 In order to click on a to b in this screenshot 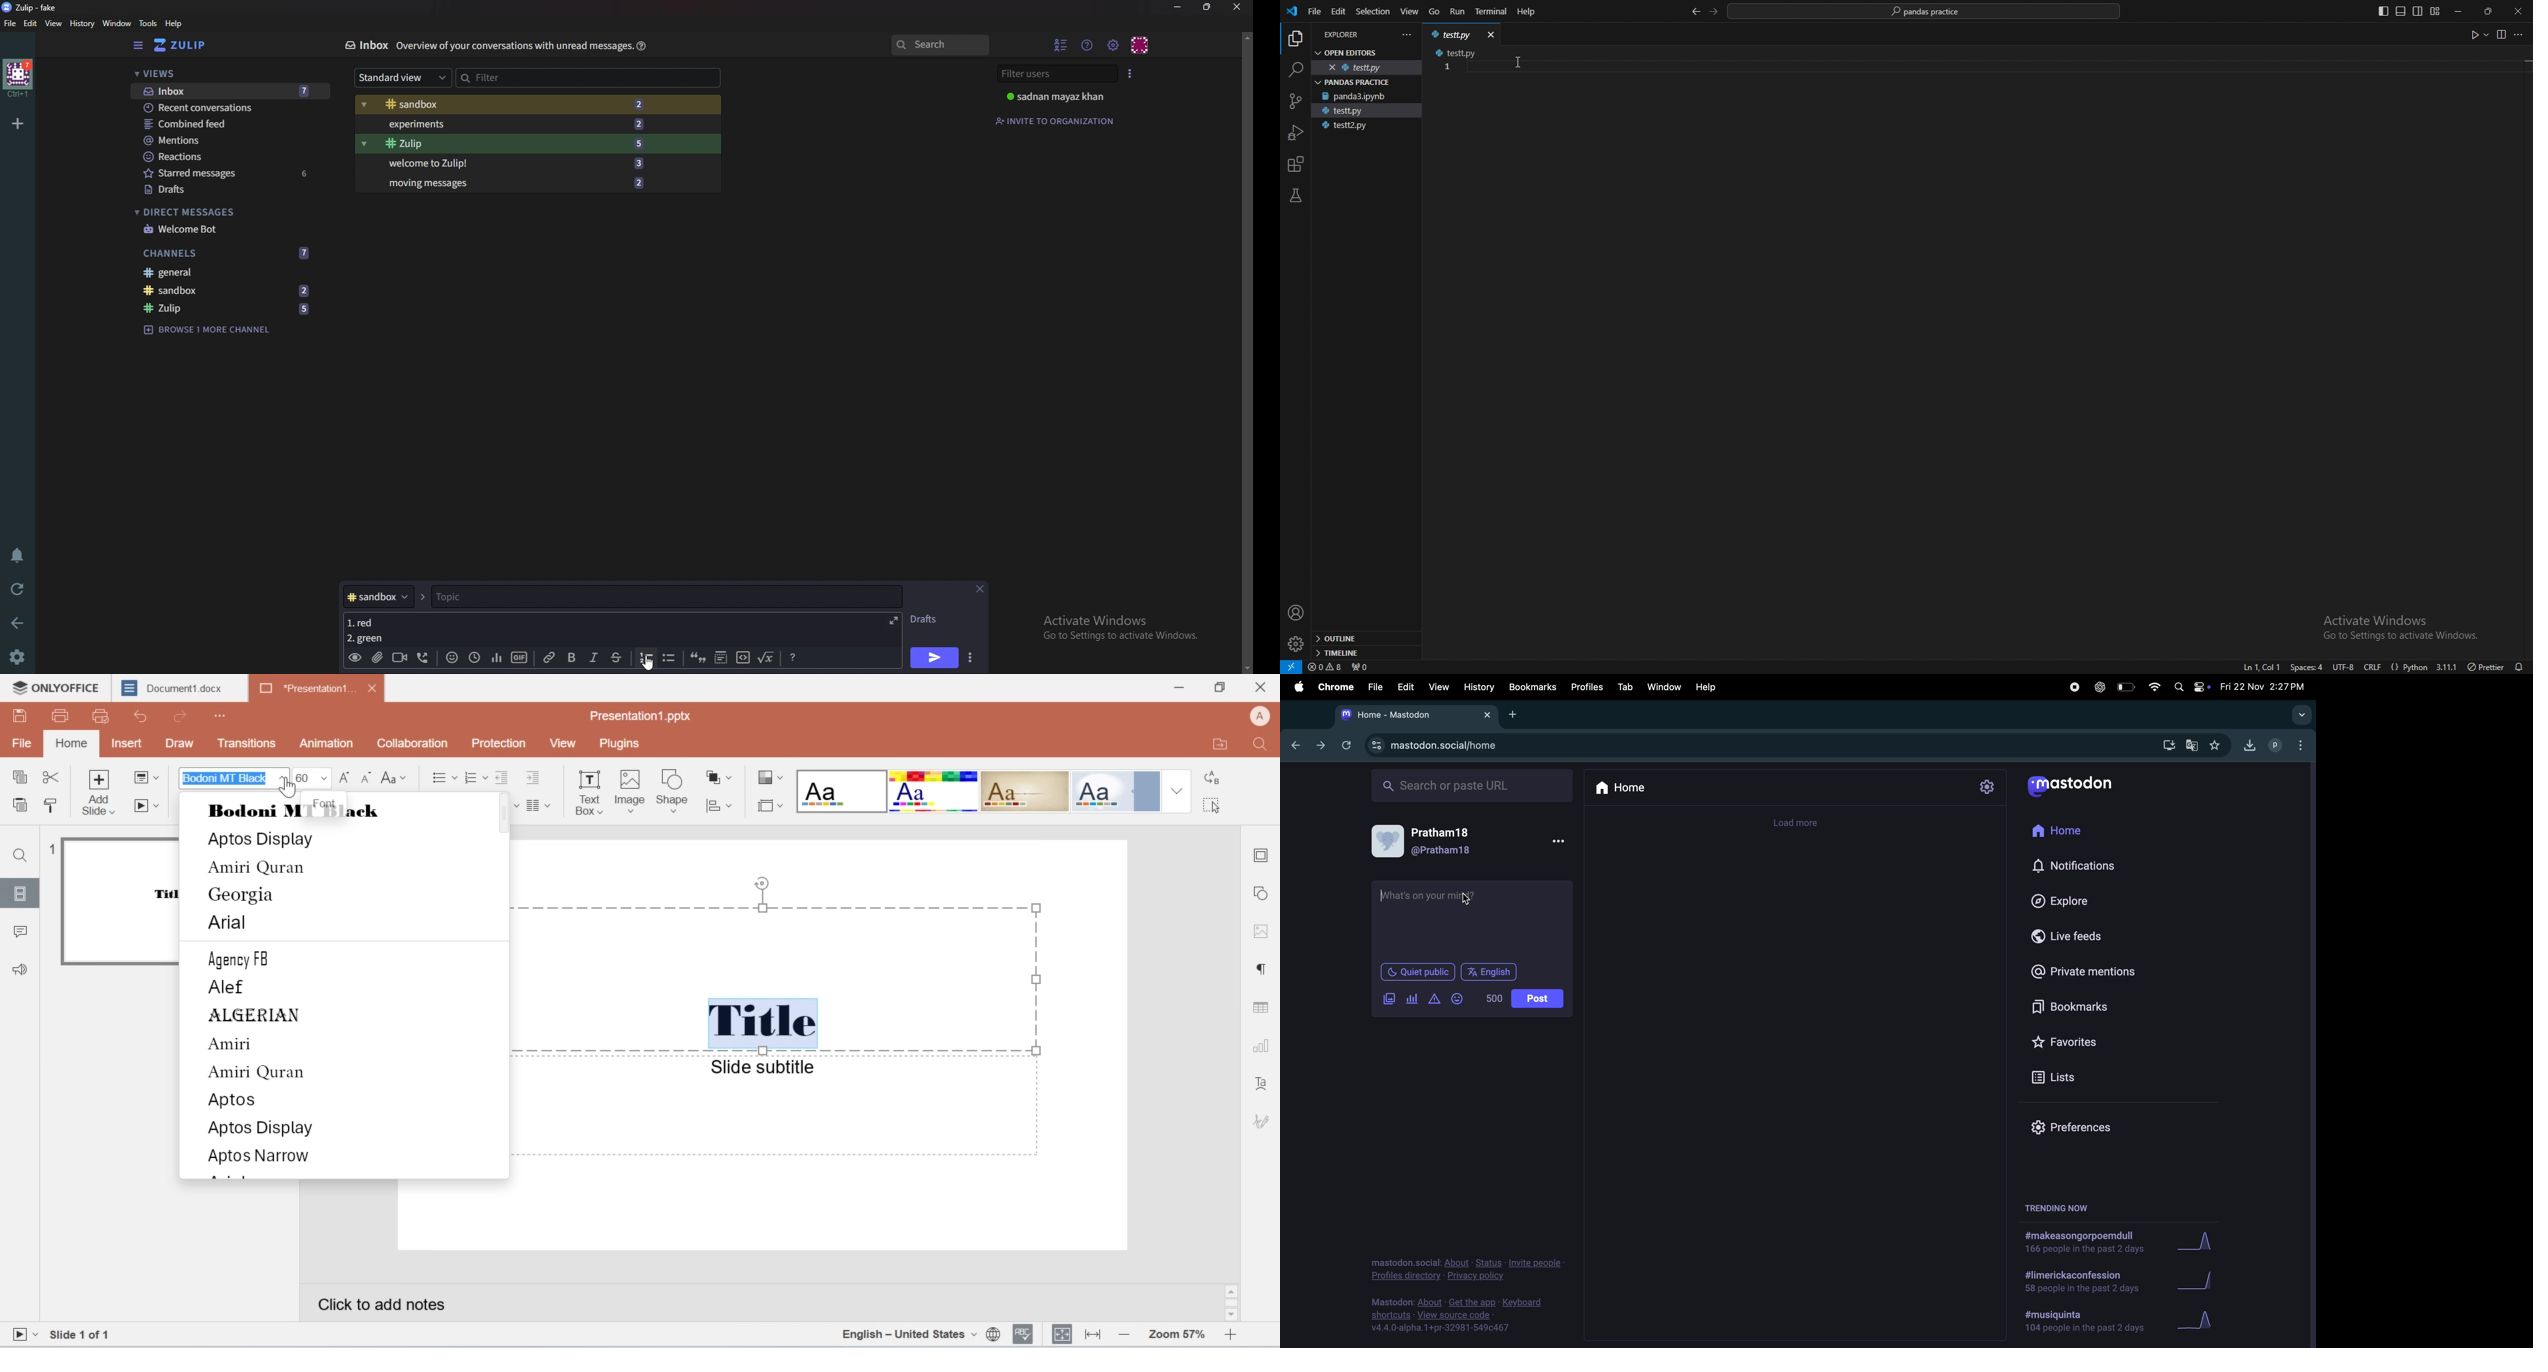, I will do `click(1210, 779)`.